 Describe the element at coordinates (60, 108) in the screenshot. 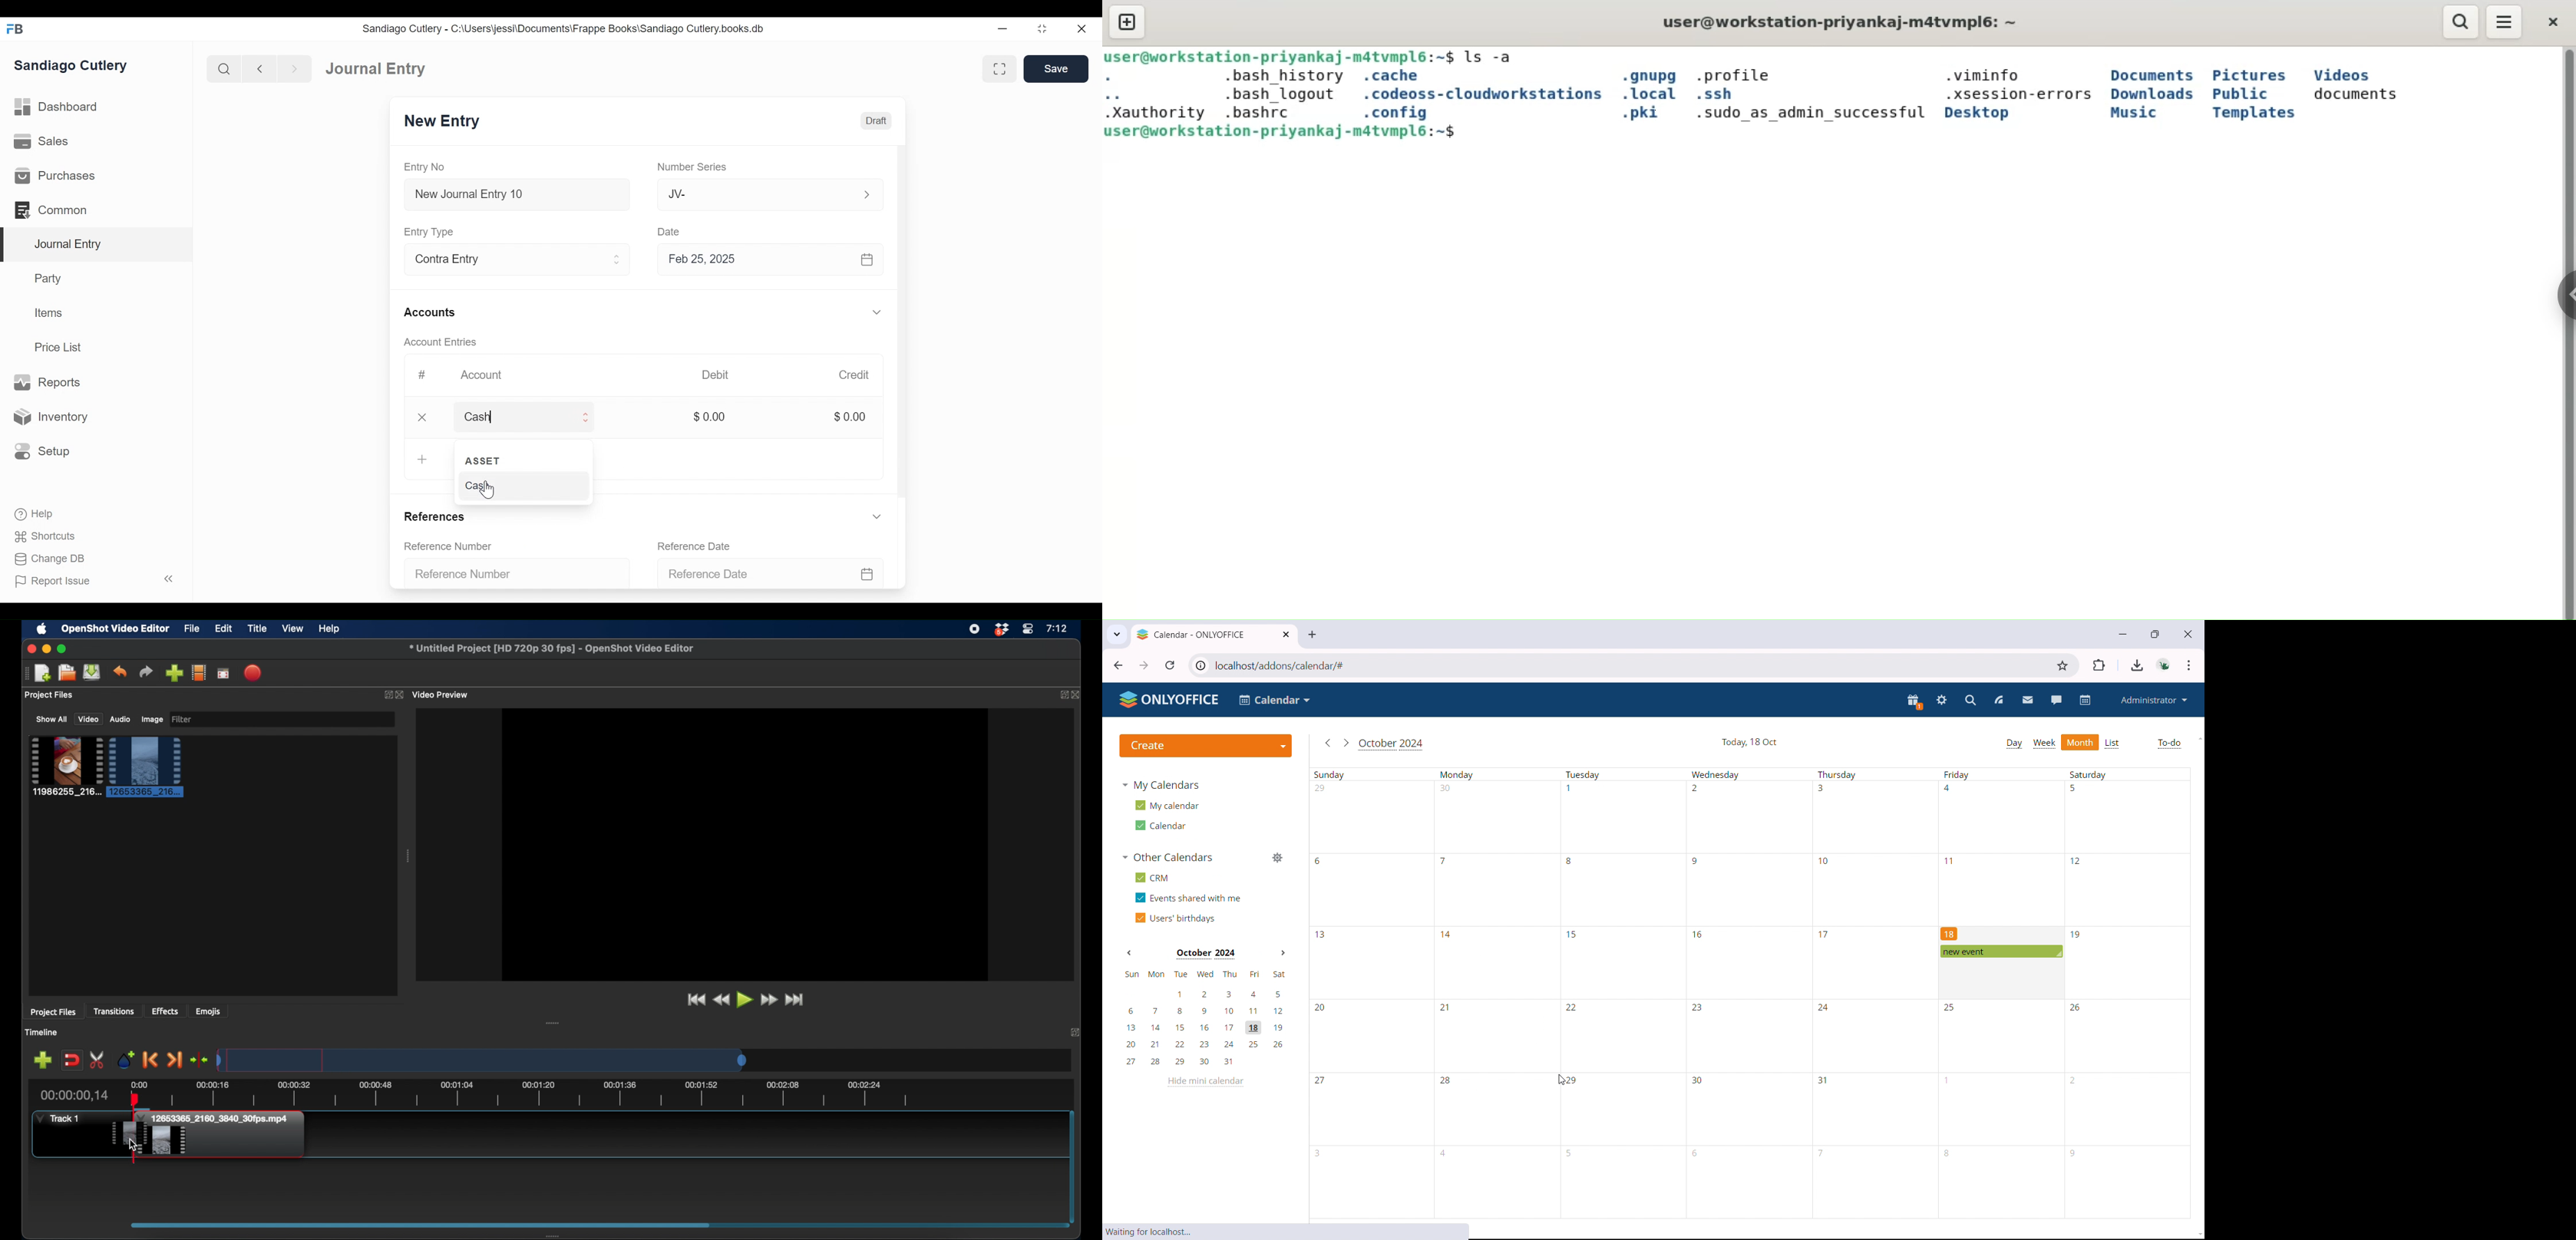

I see `Dashboard` at that location.